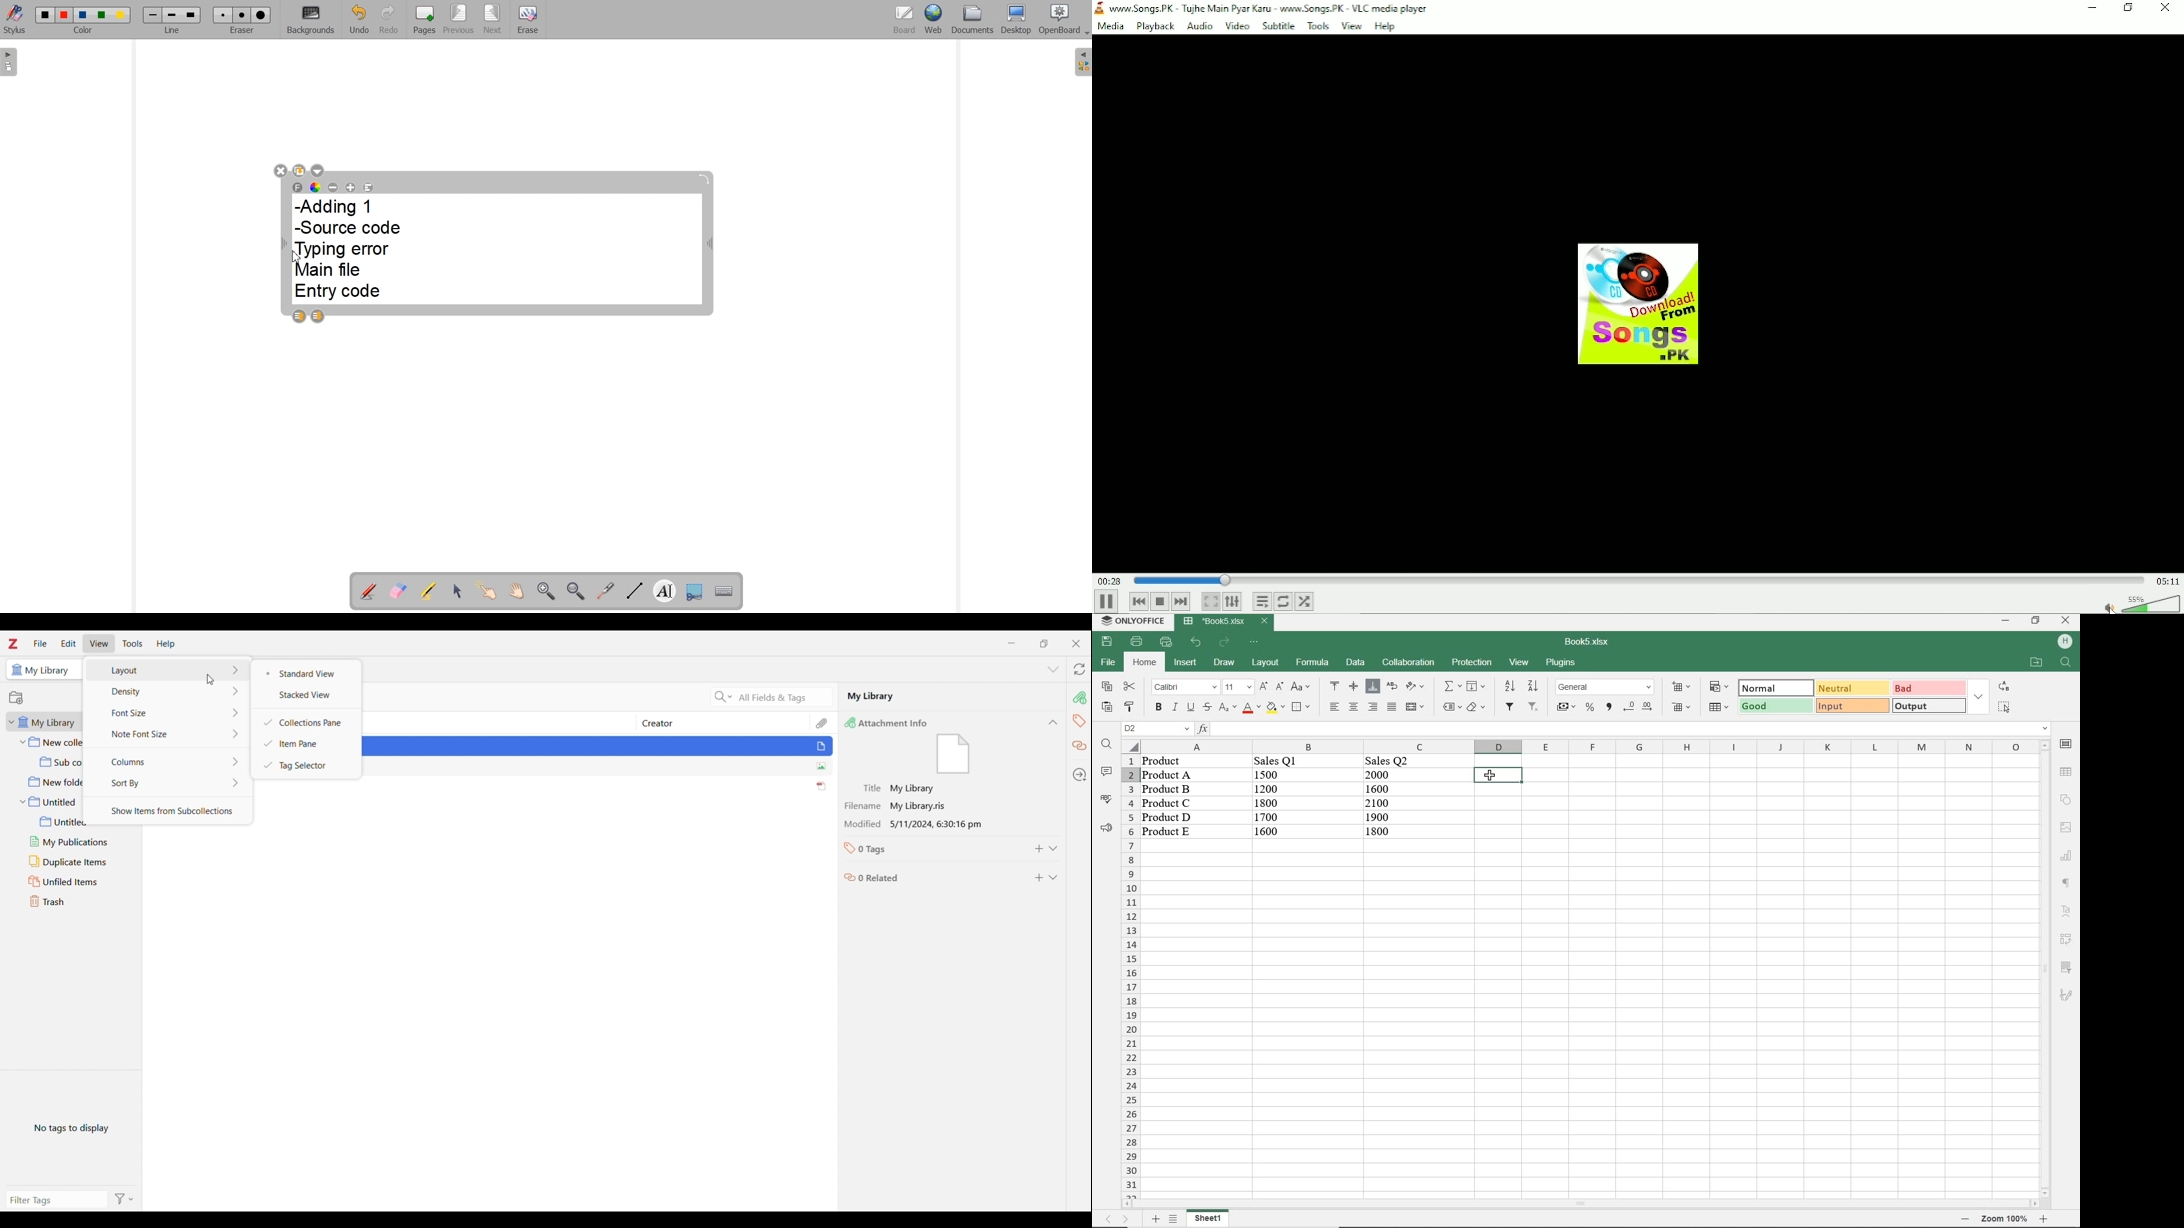  I want to click on Erase annotation, so click(398, 591).